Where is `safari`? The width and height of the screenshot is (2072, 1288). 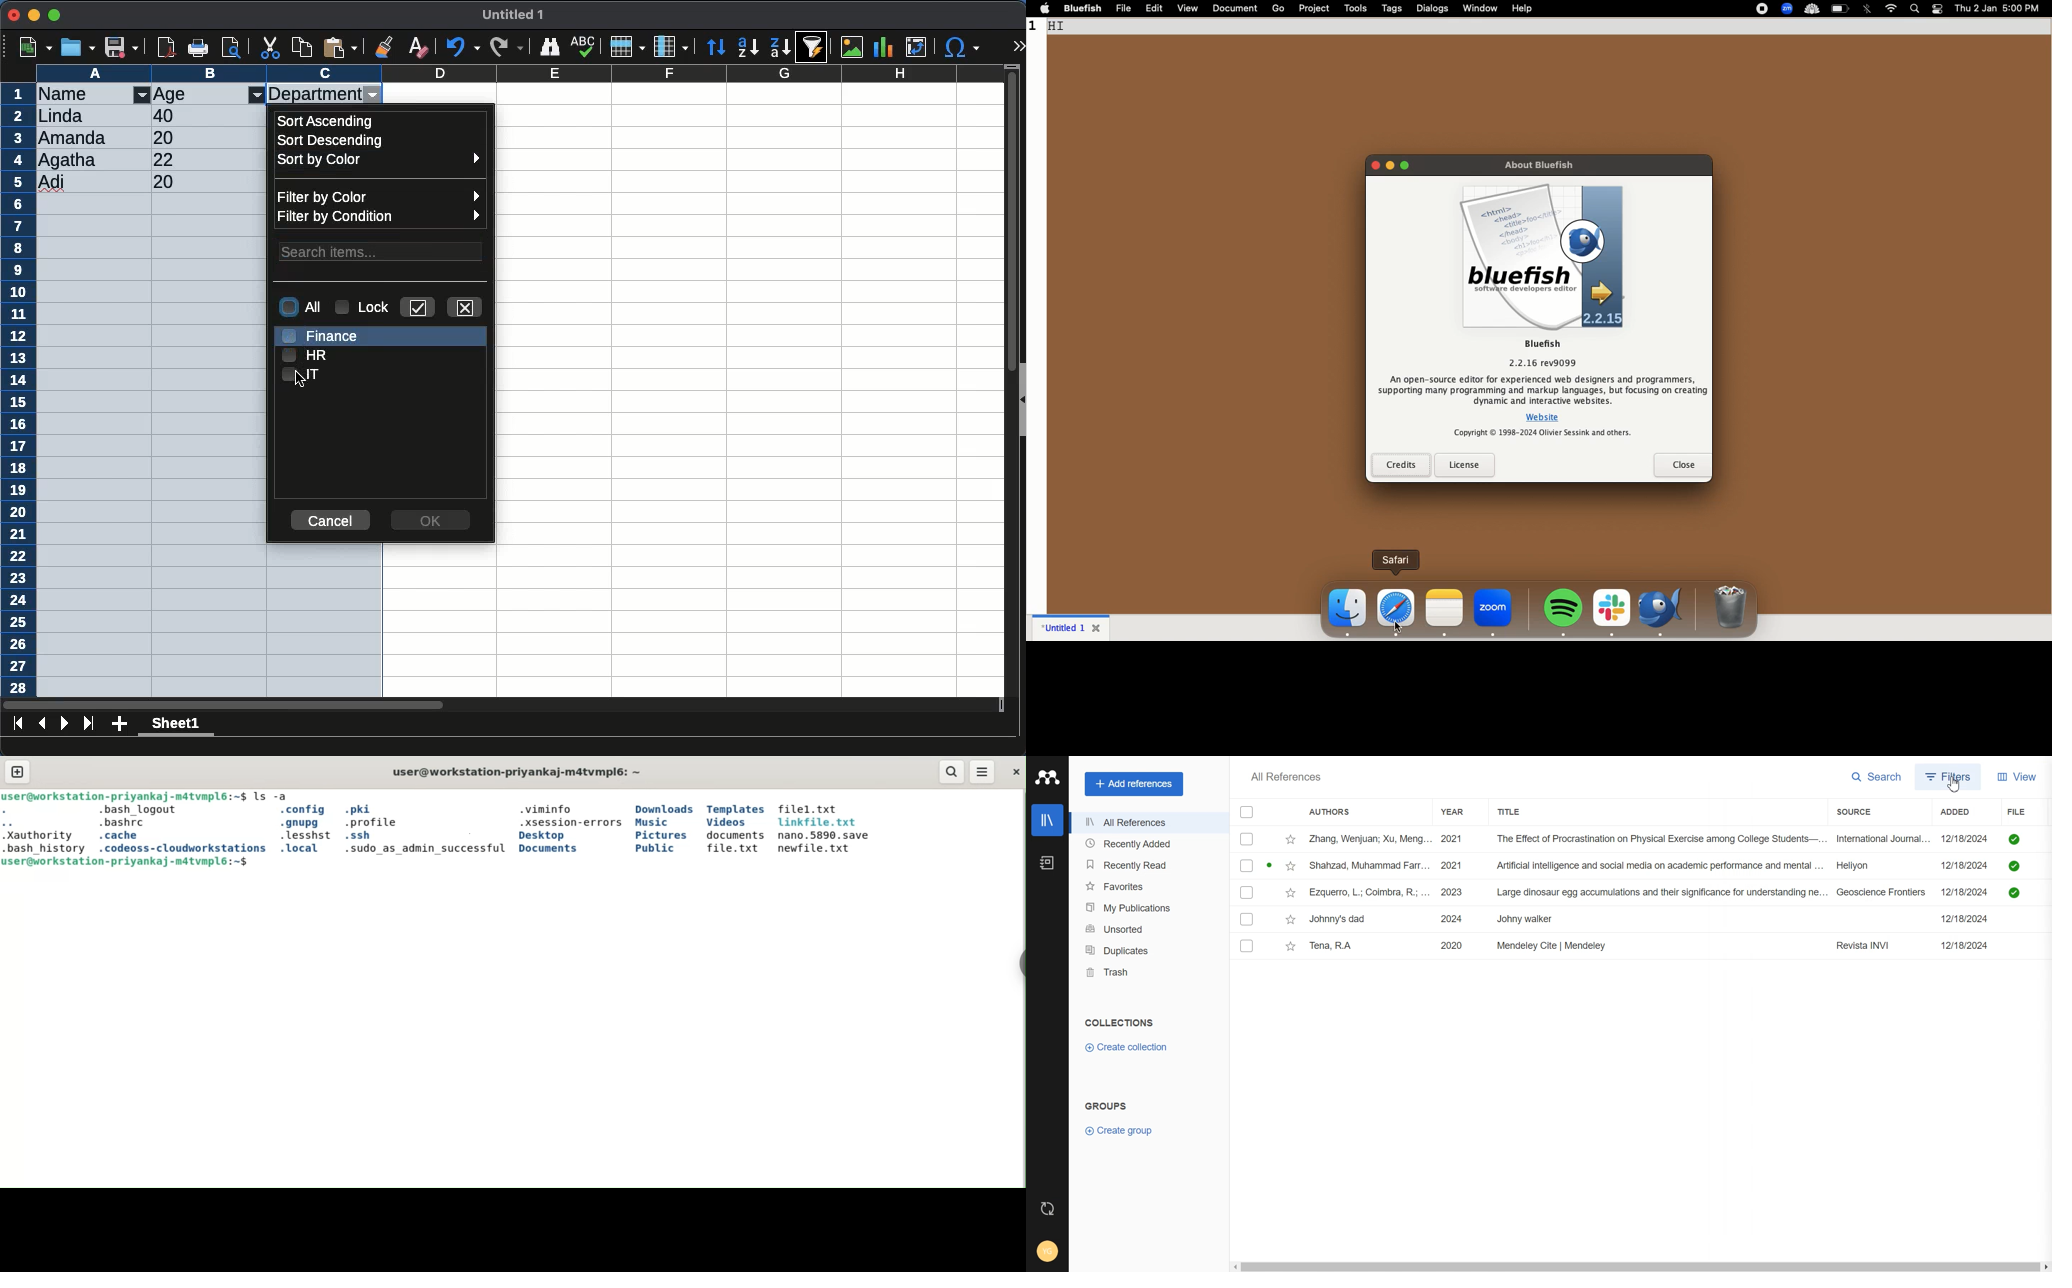
safari is located at coordinates (1397, 556).